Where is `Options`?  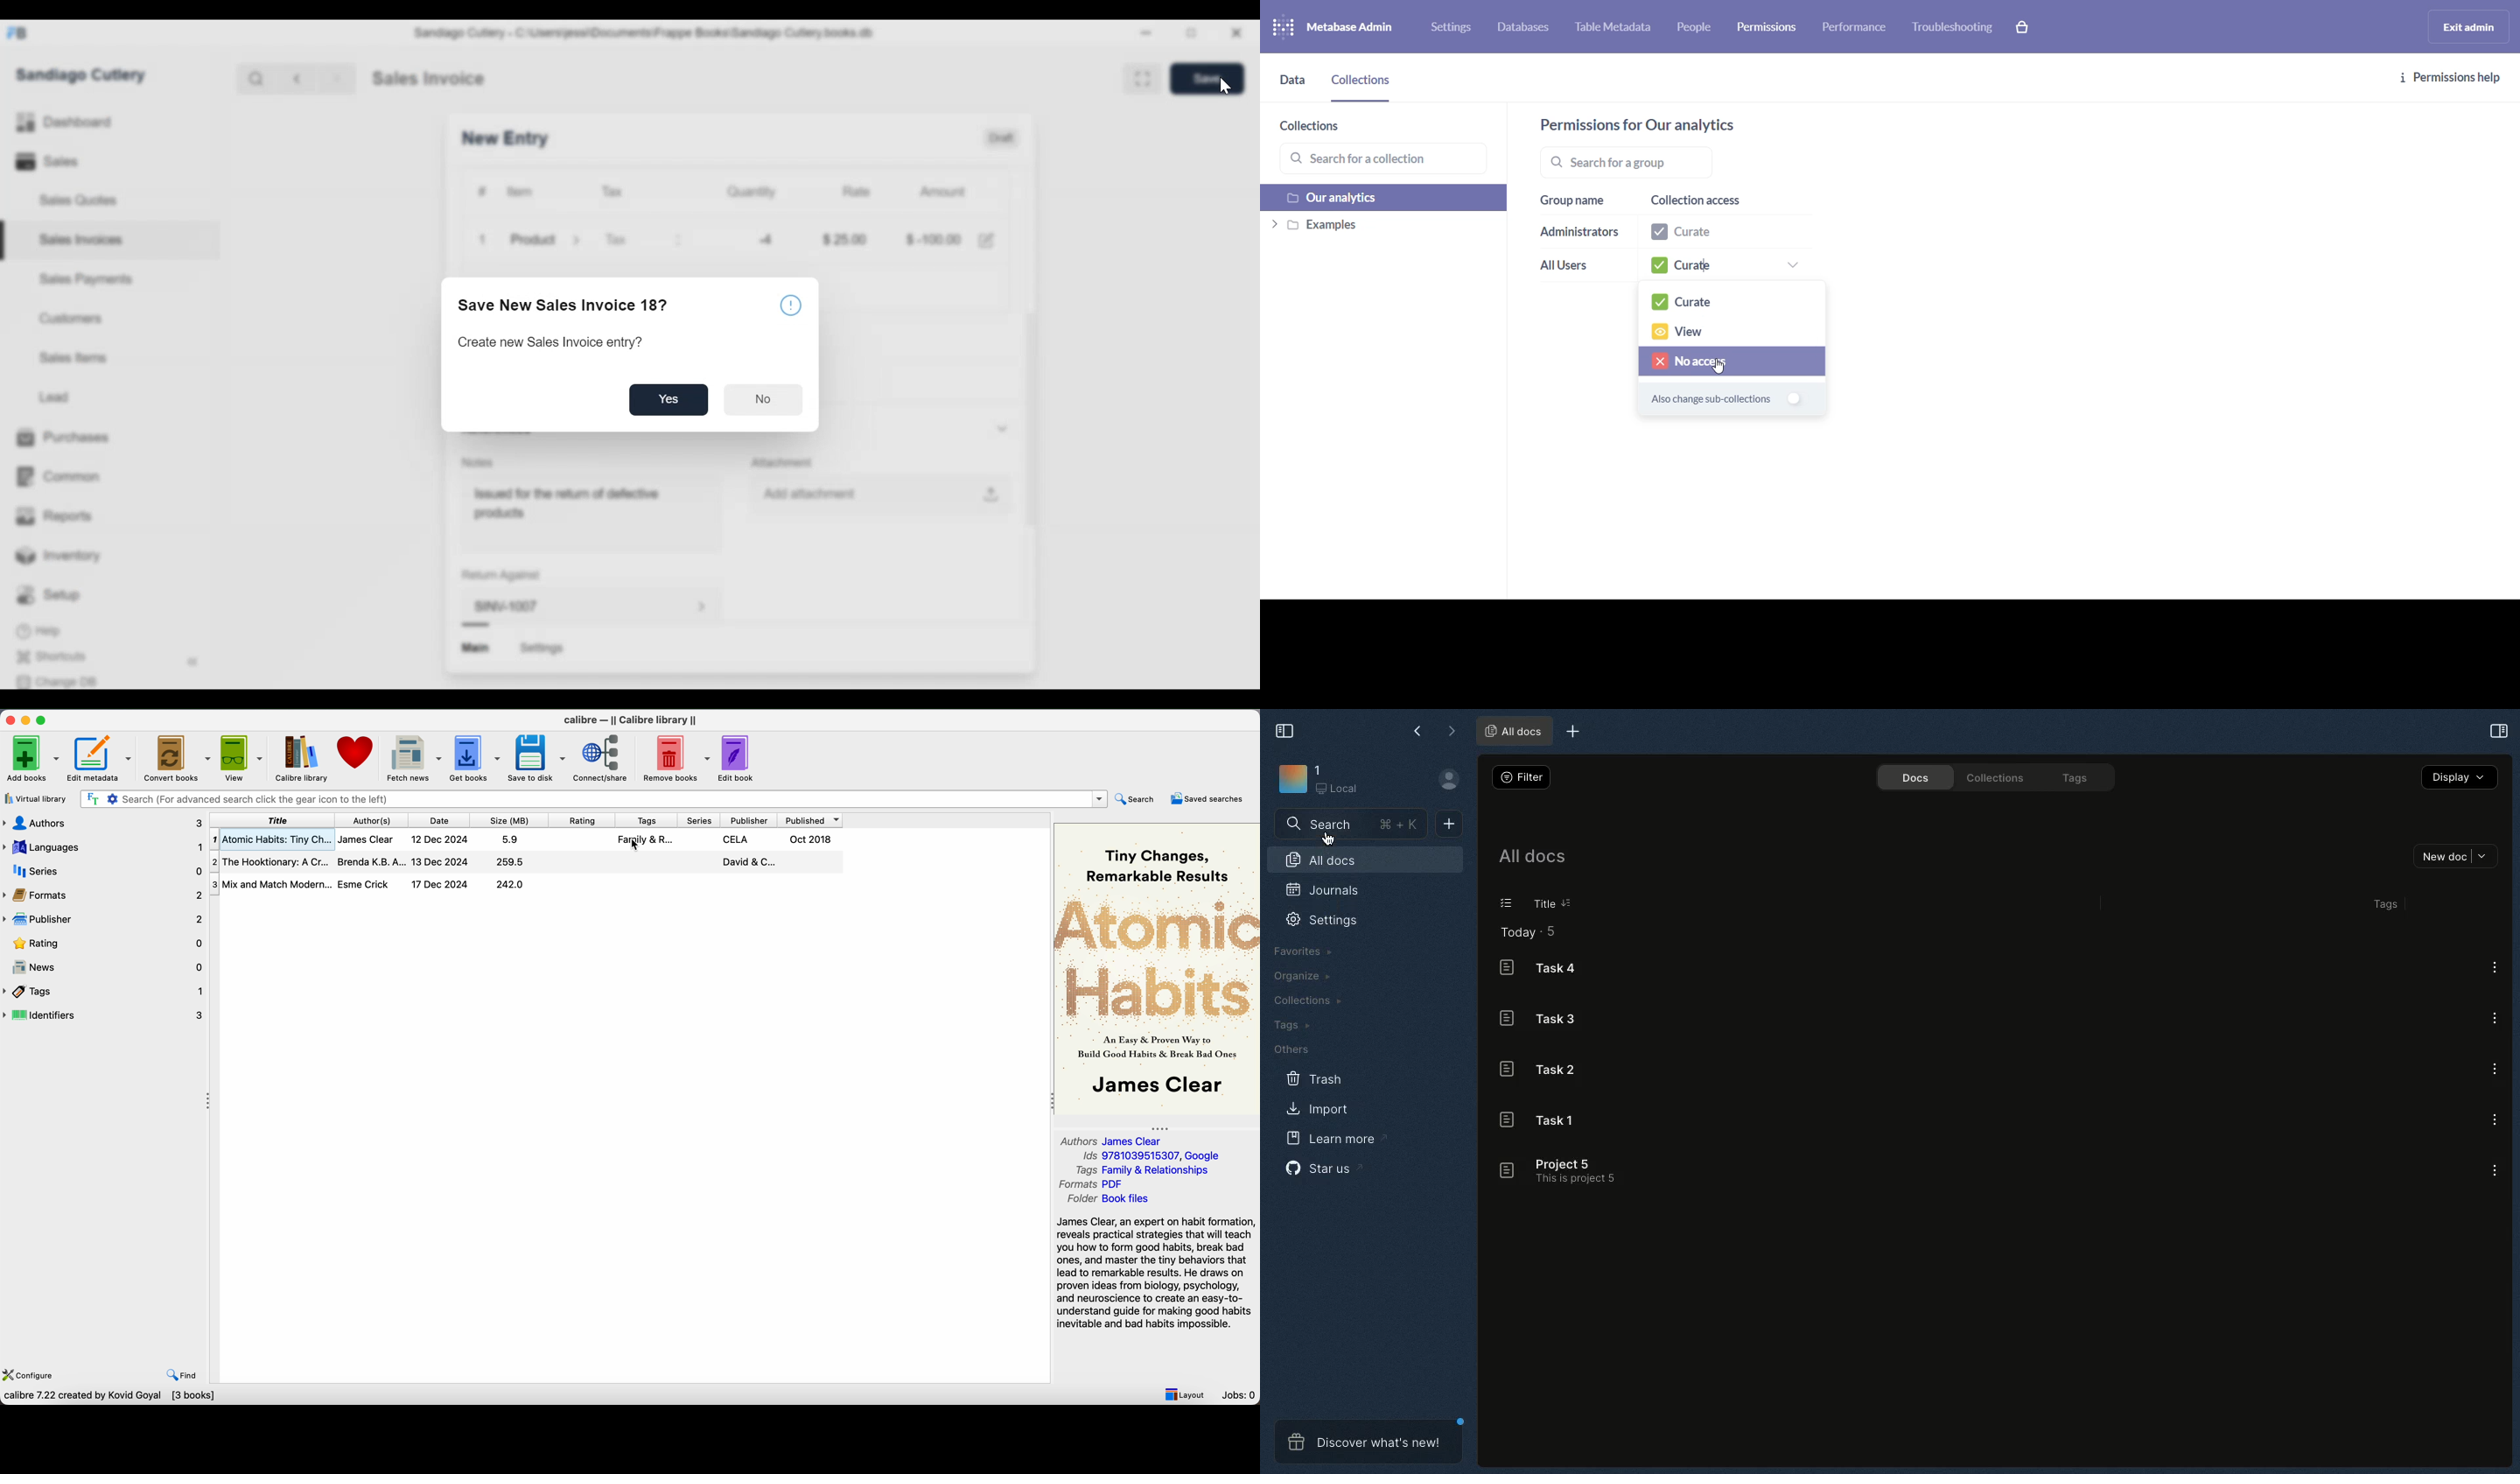 Options is located at coordinates (2497, 1118).